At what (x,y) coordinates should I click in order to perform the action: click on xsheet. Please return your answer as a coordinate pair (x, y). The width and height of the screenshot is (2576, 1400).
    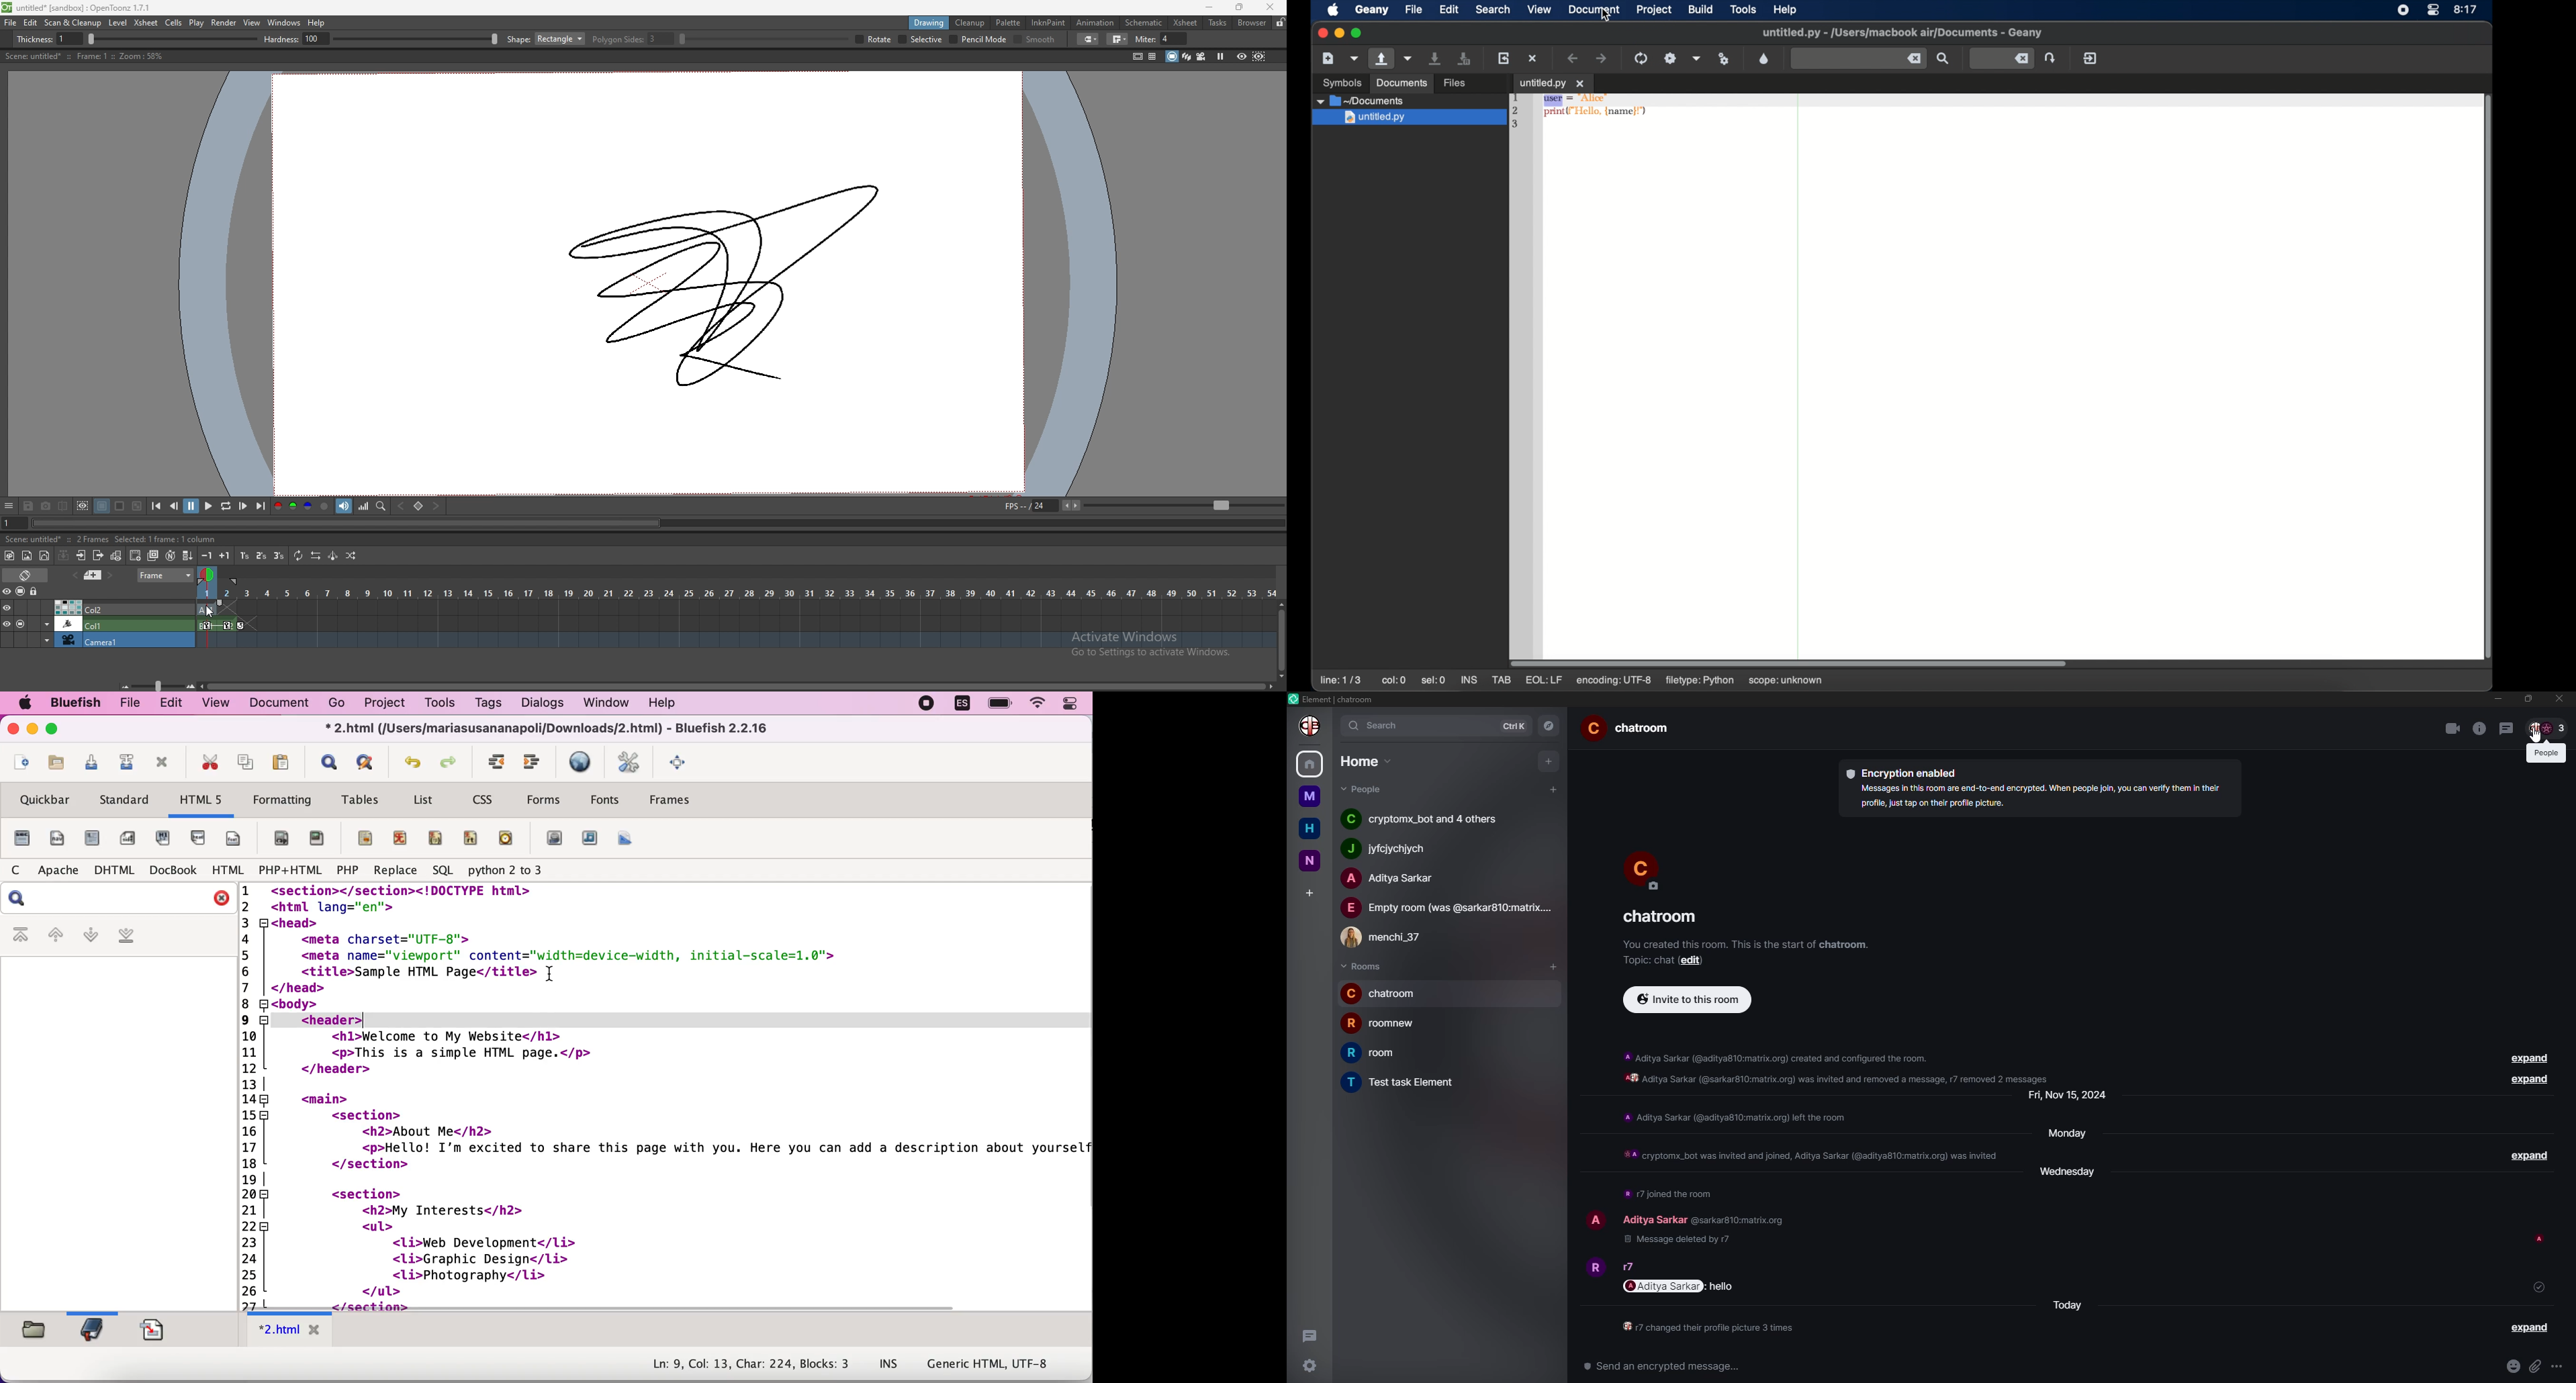
    Looking at the image, I should click on (147, 22).